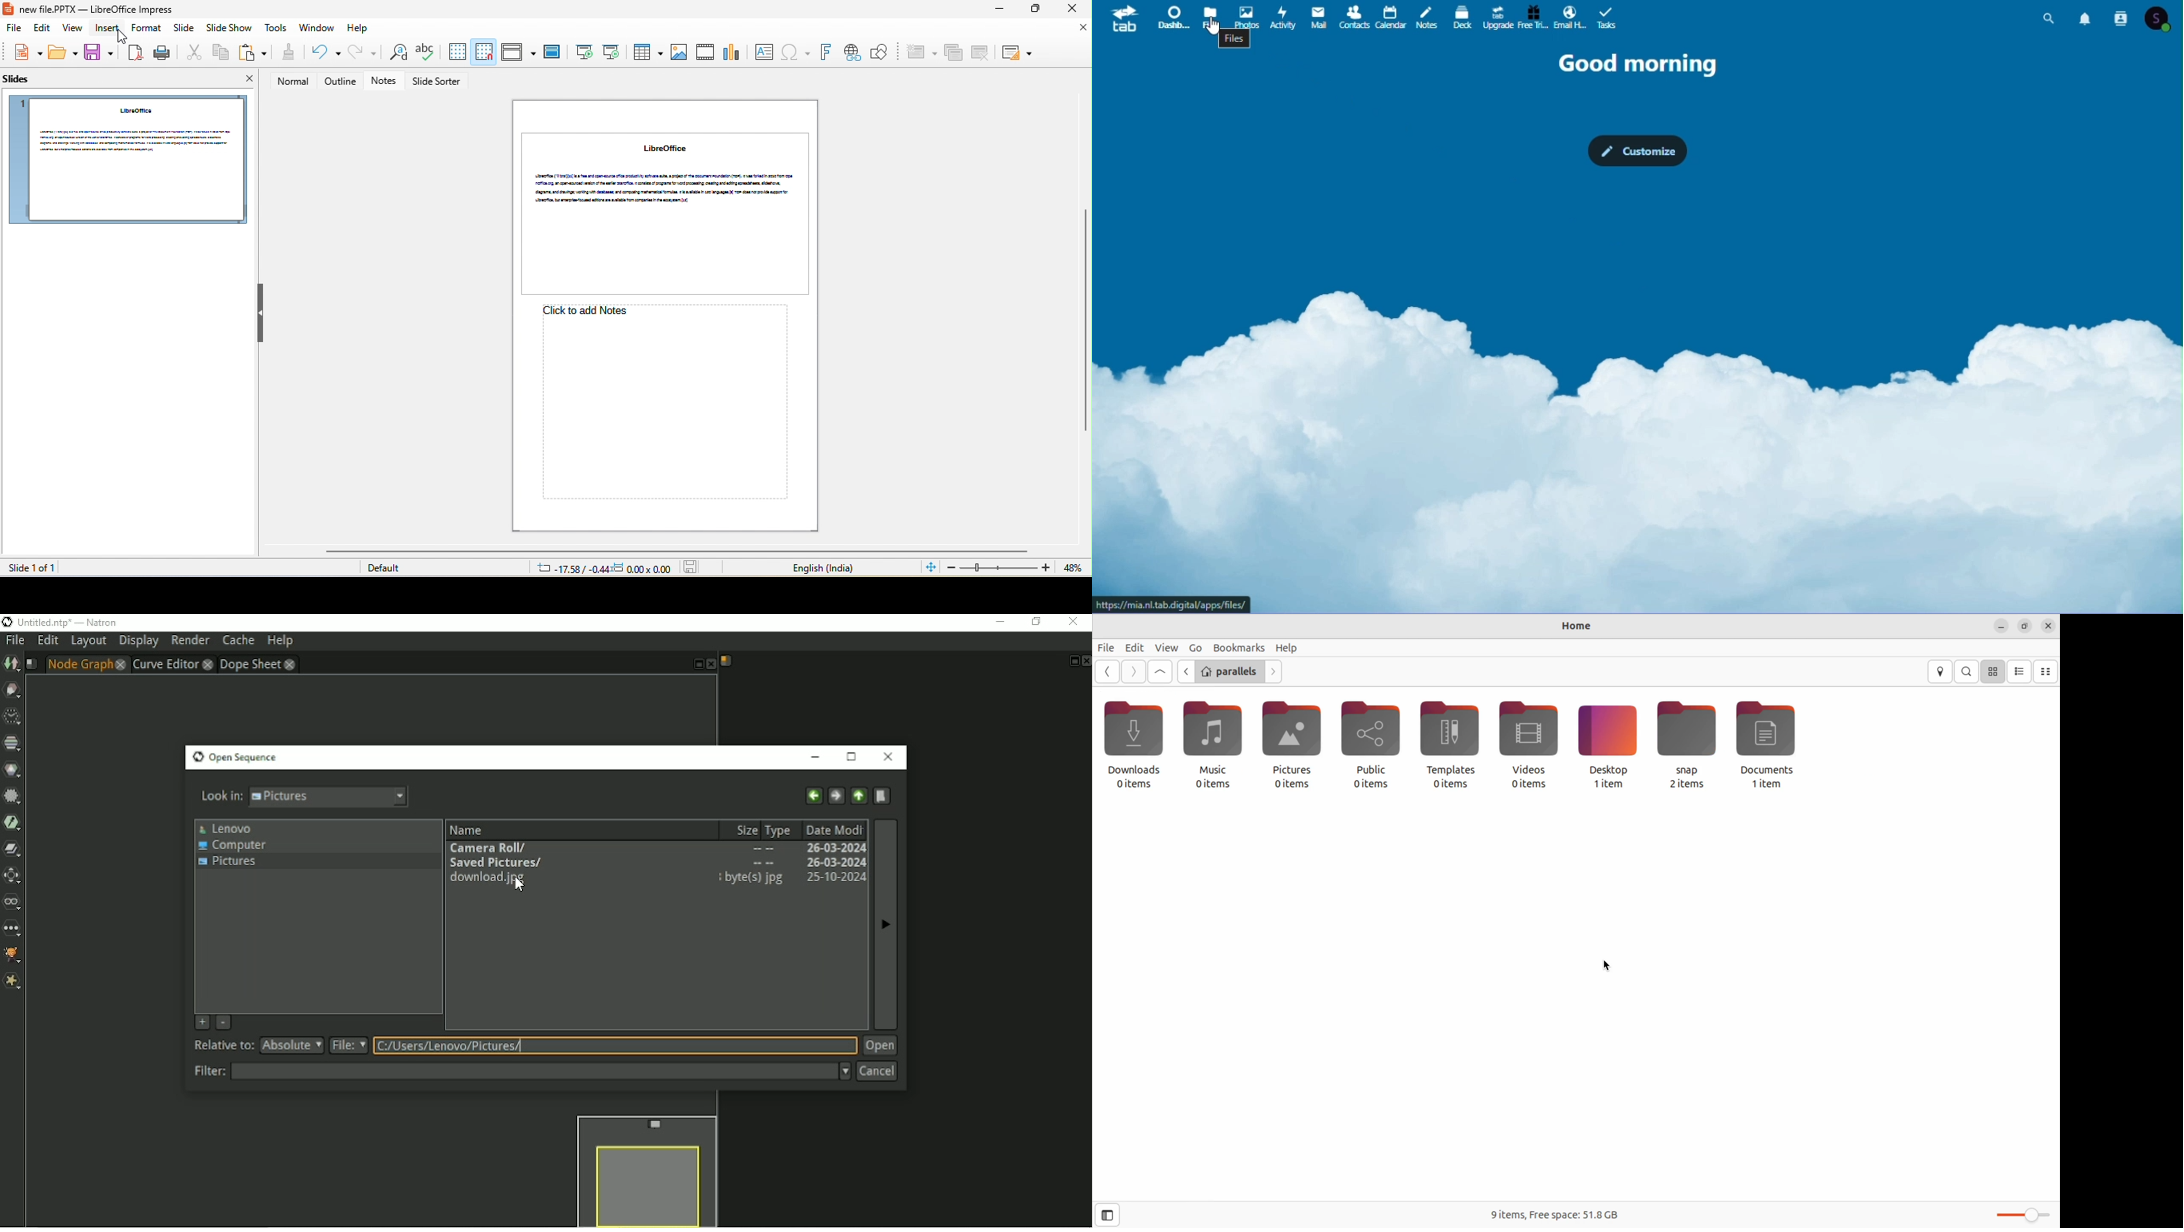  I want to click on Files, so click(1235, 38).